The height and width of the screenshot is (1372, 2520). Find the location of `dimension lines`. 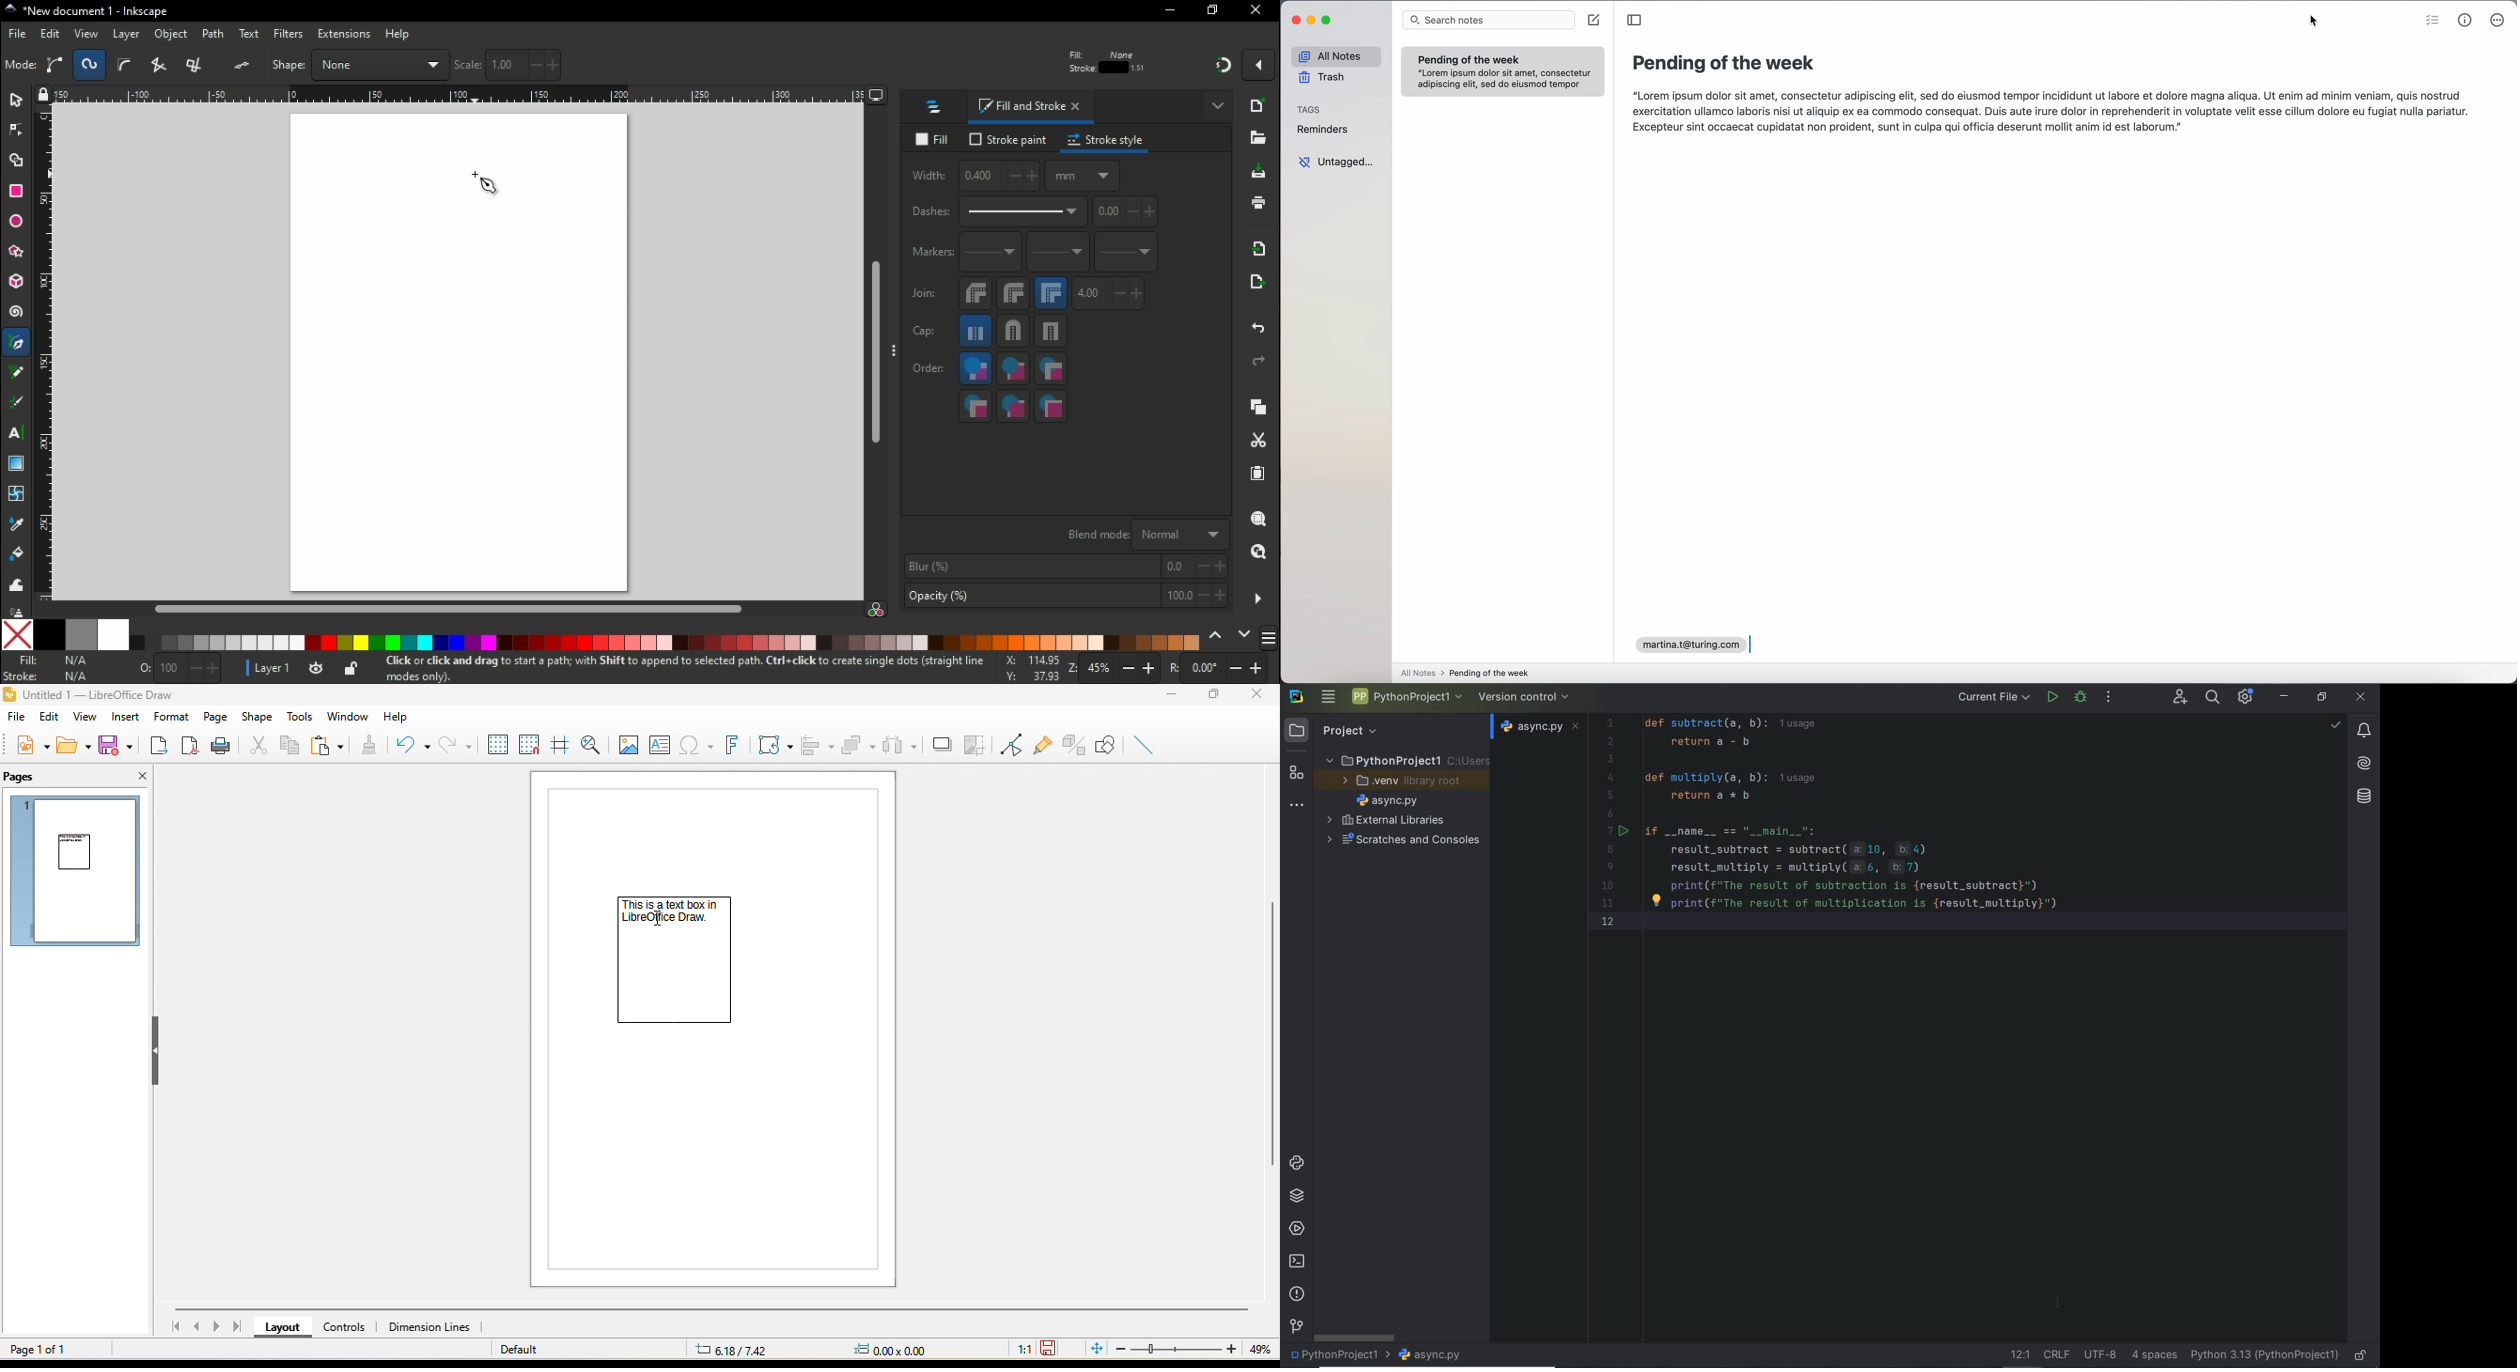

dimension lines is located at coordinates (434, 1328).